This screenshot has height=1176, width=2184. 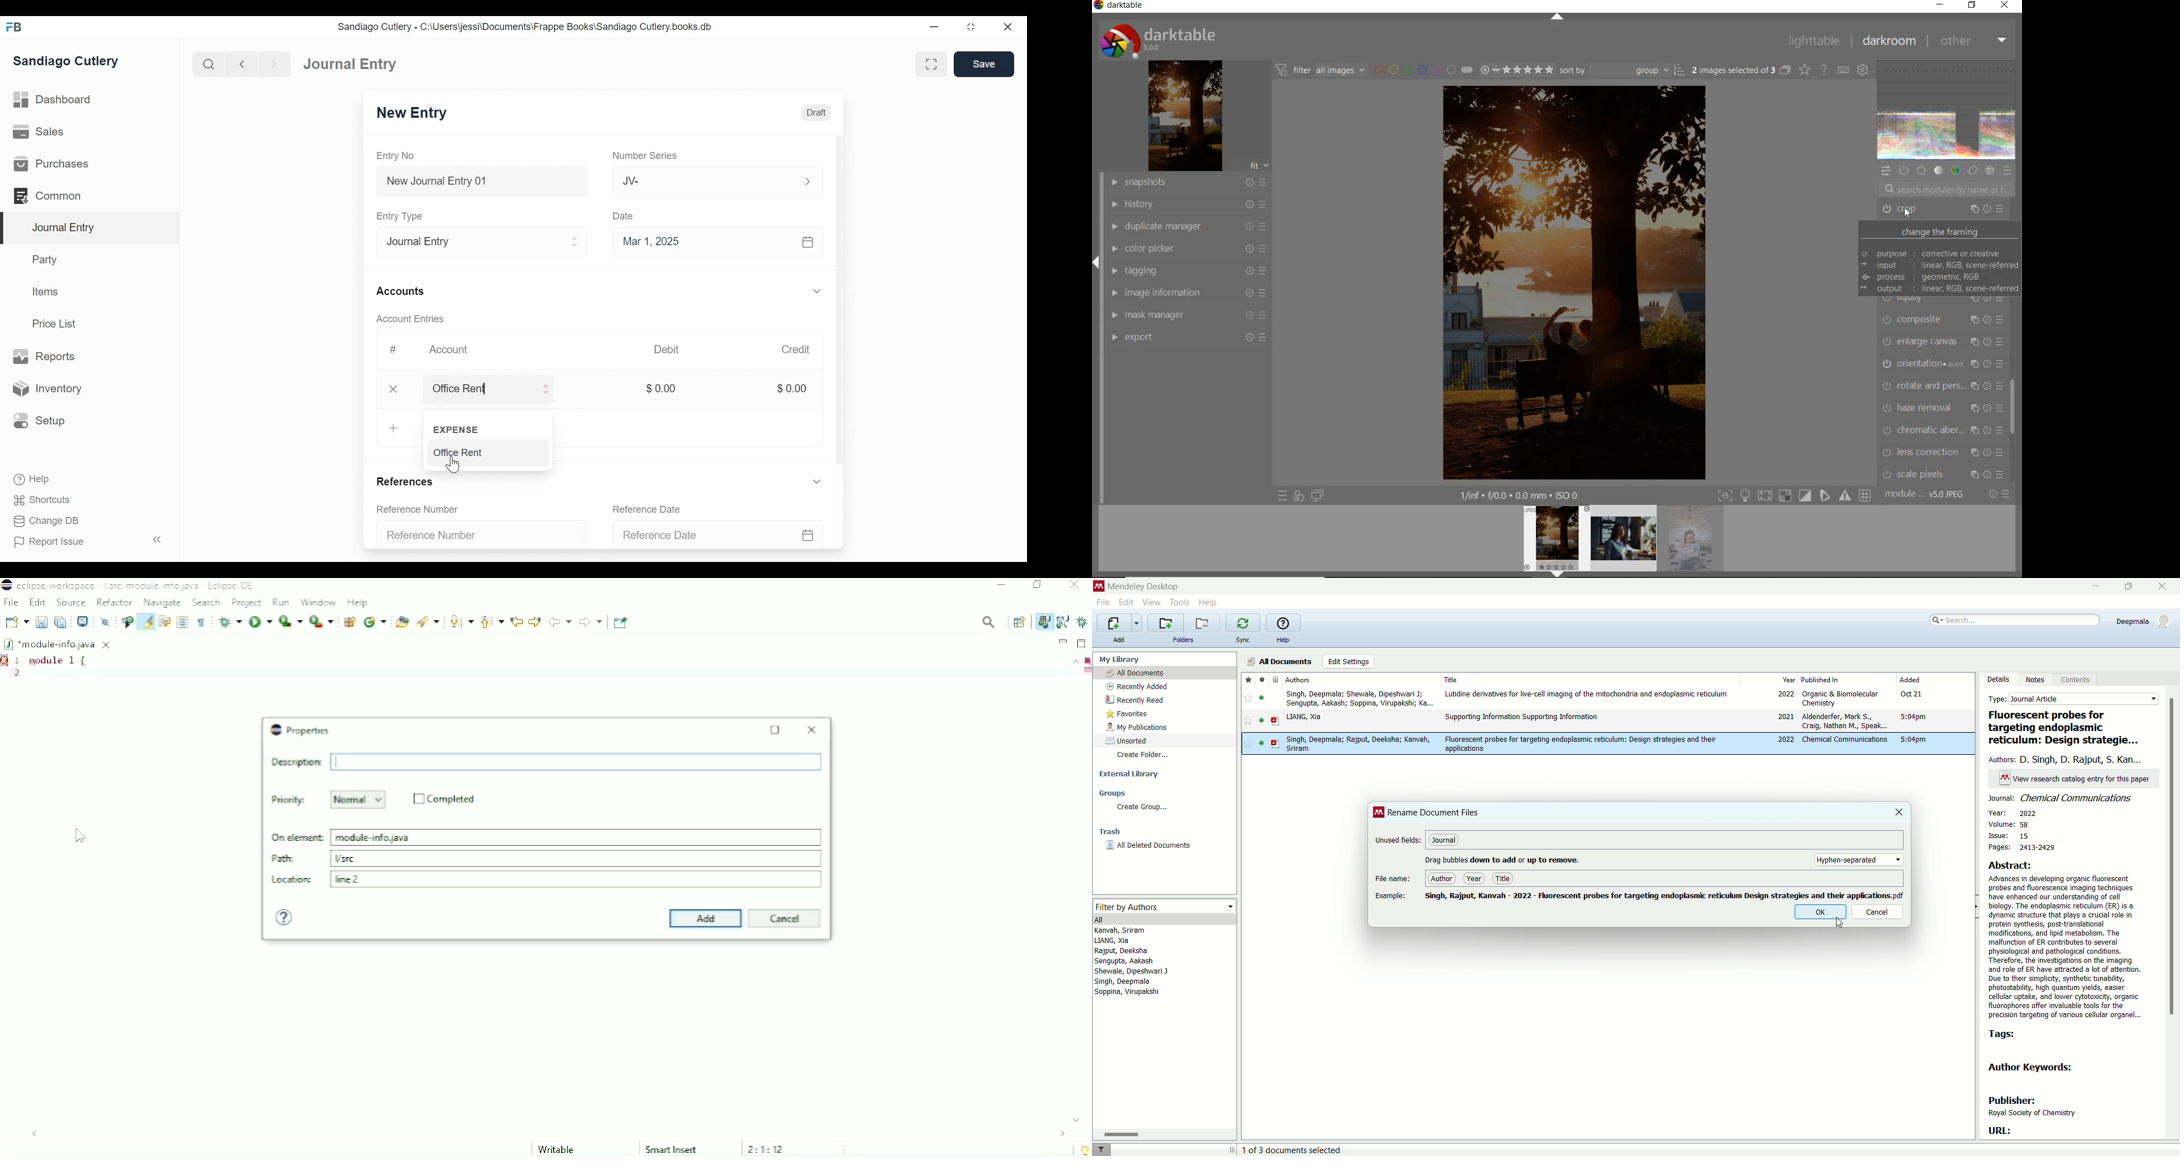 I want to click on back, so click(x=242, y=63).